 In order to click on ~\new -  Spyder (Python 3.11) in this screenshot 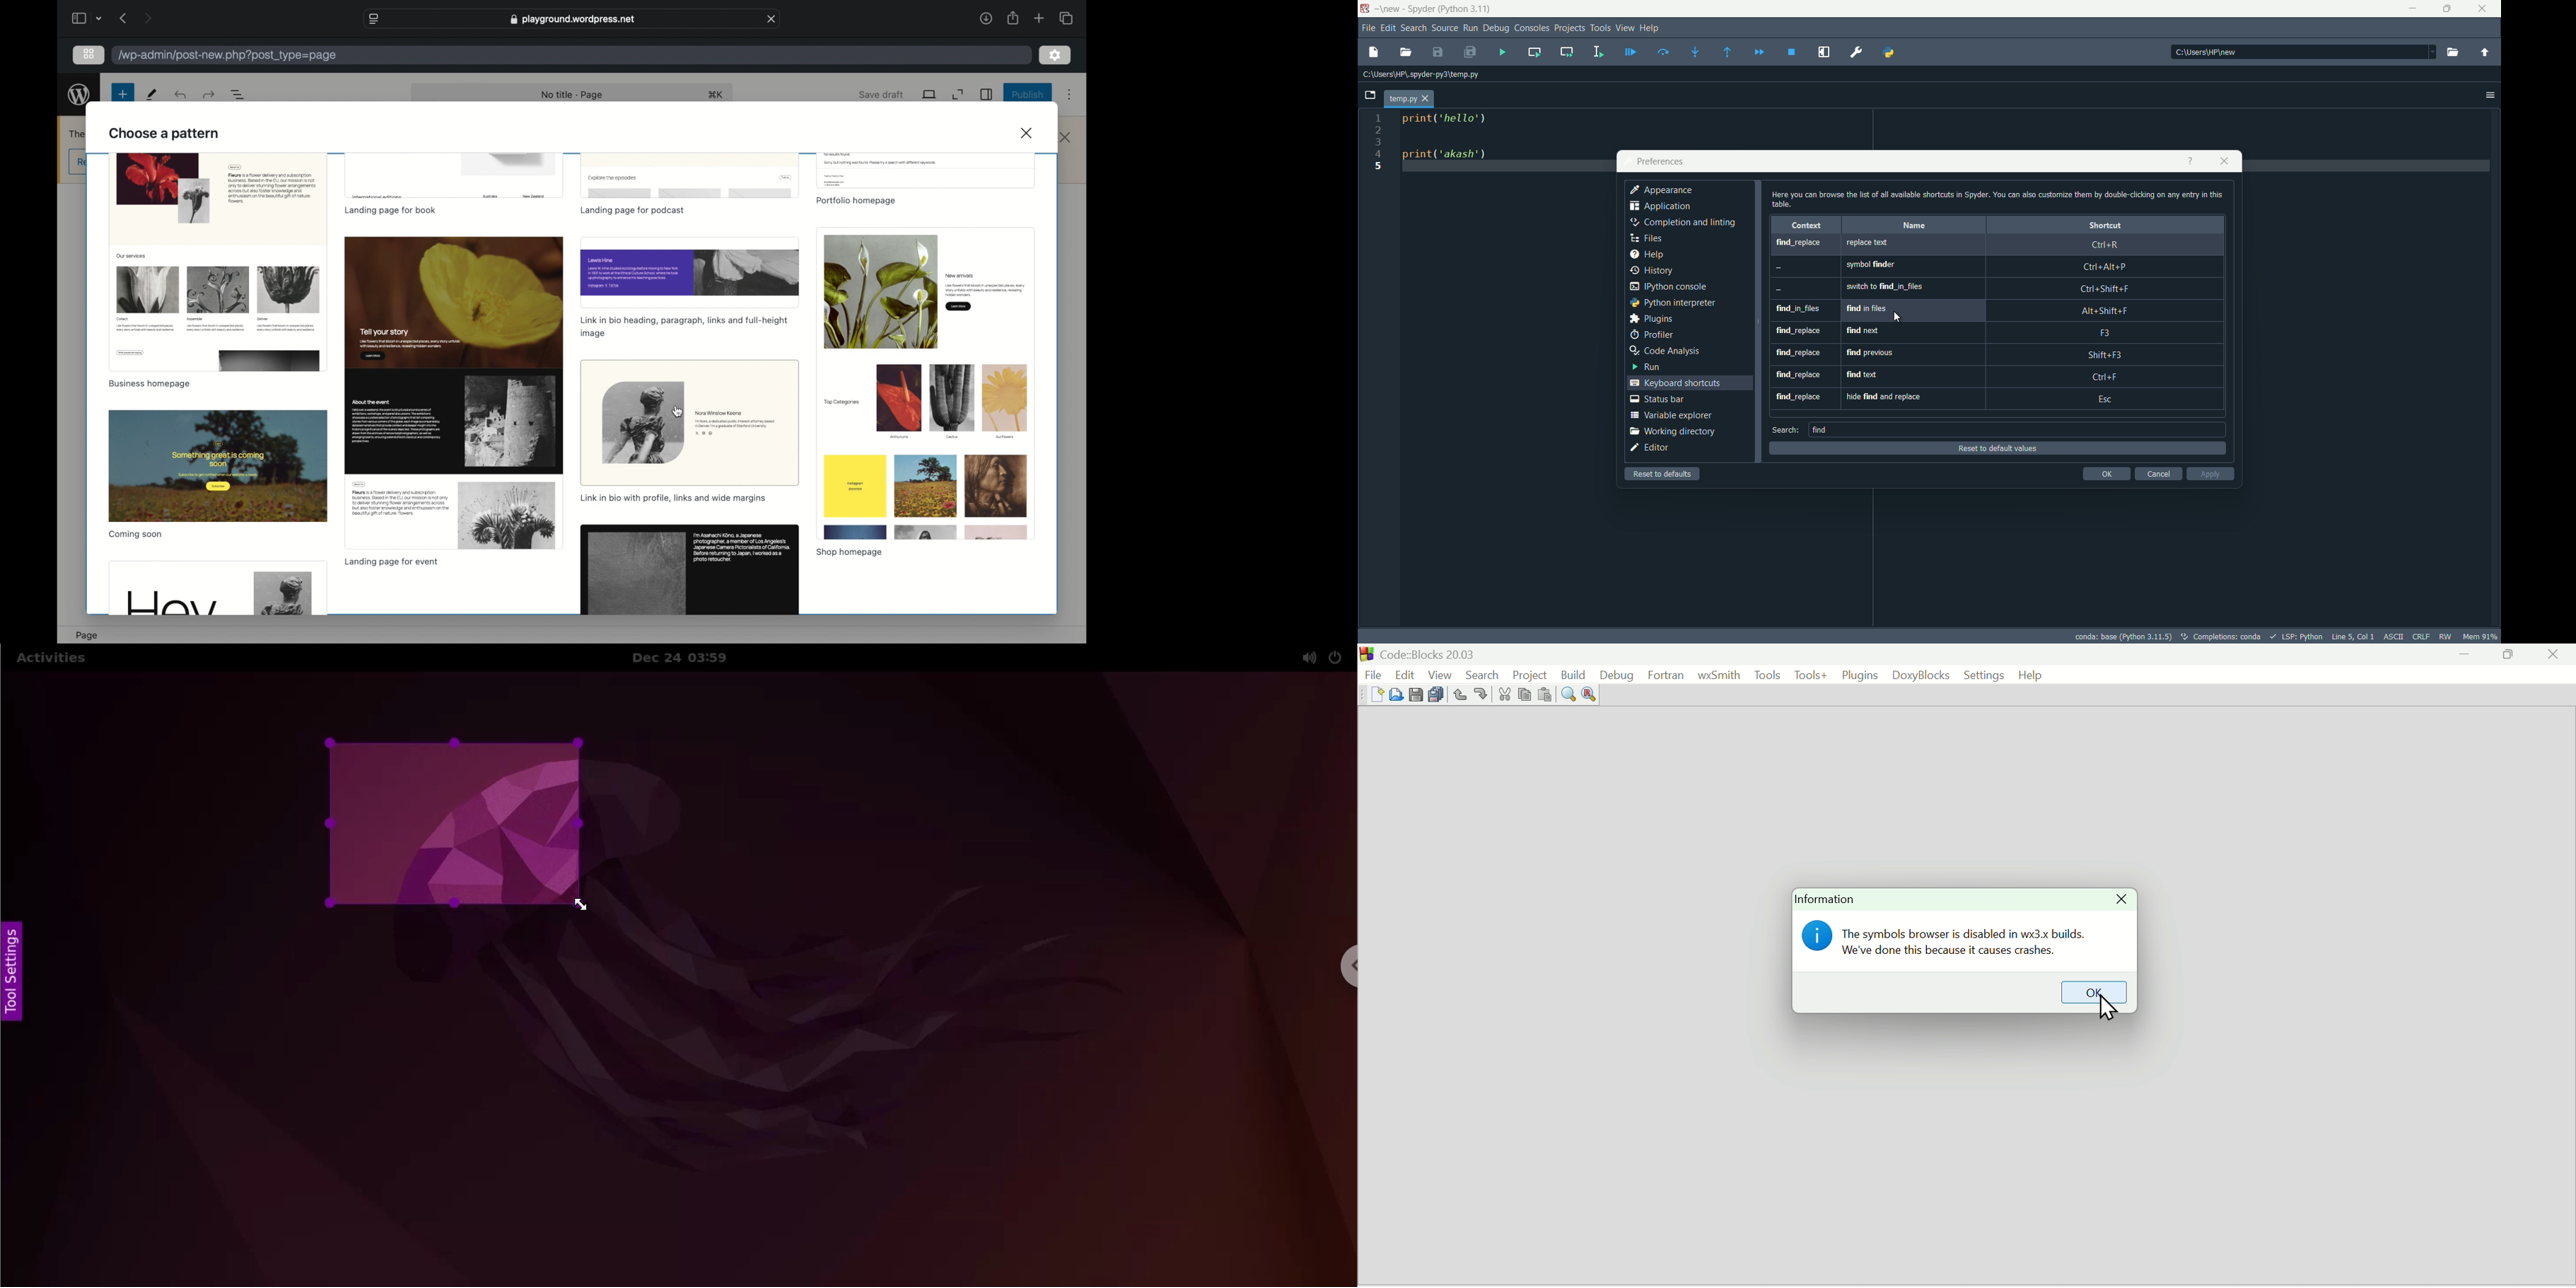, I will do `click(1433, 8)`.